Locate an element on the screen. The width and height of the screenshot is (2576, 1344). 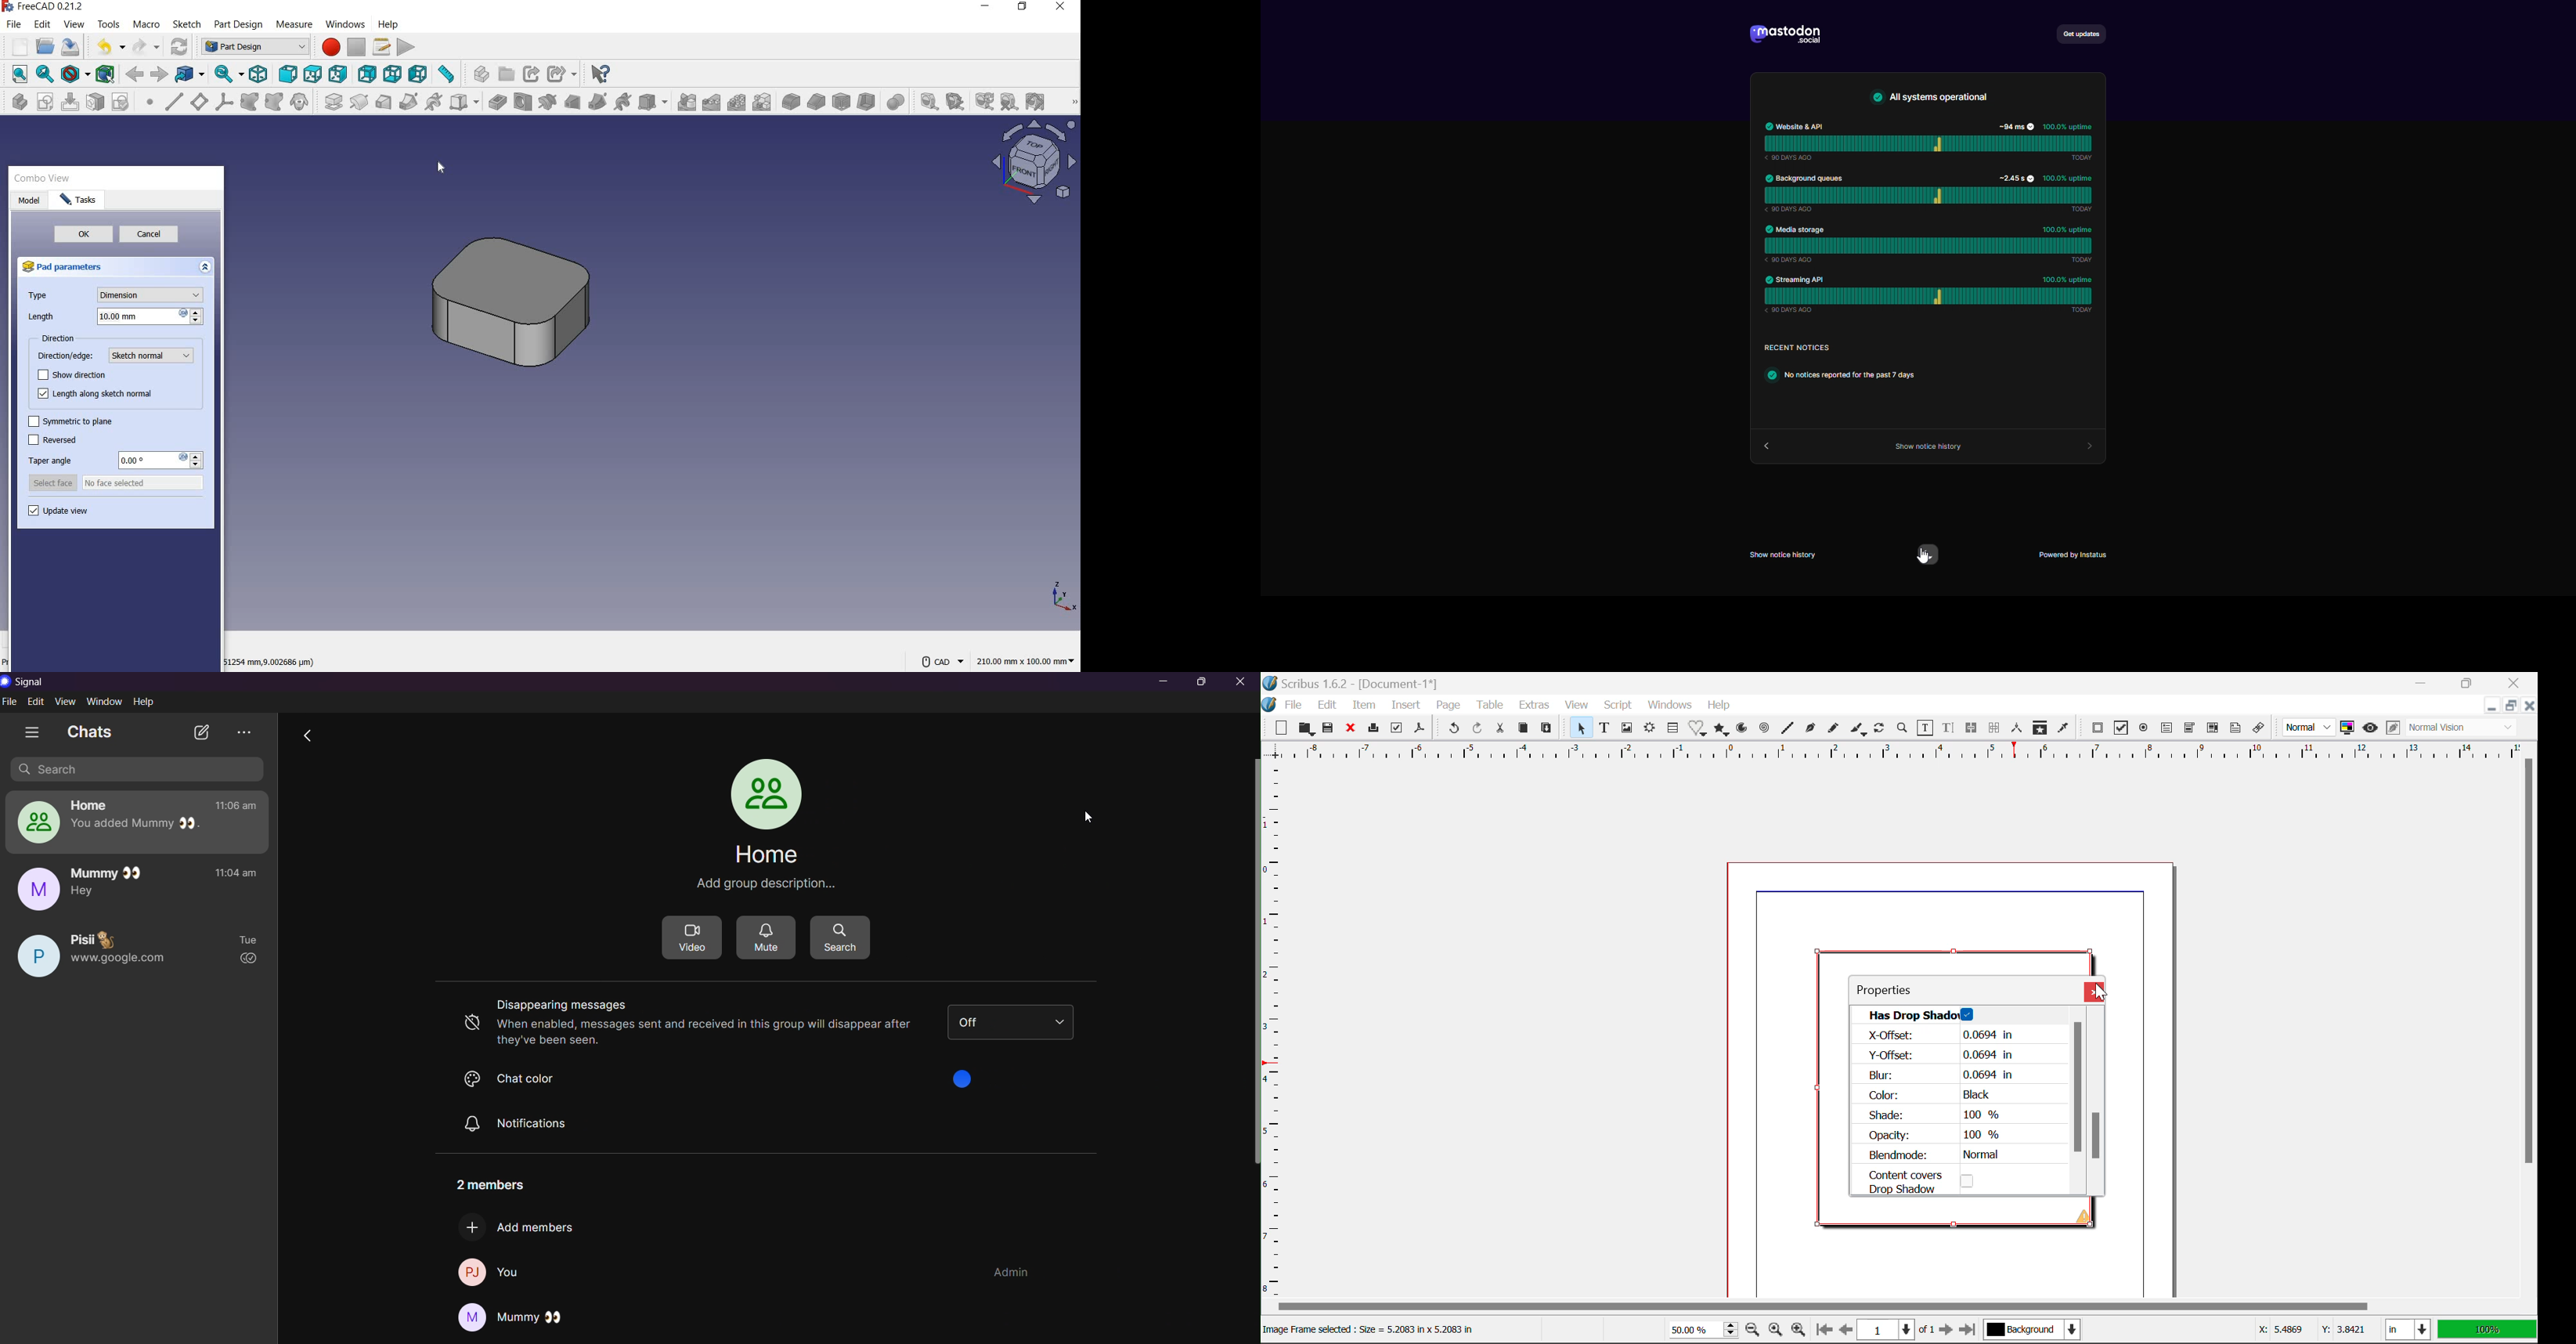
Pdf Push Button is located at coordinates (2099, 729).